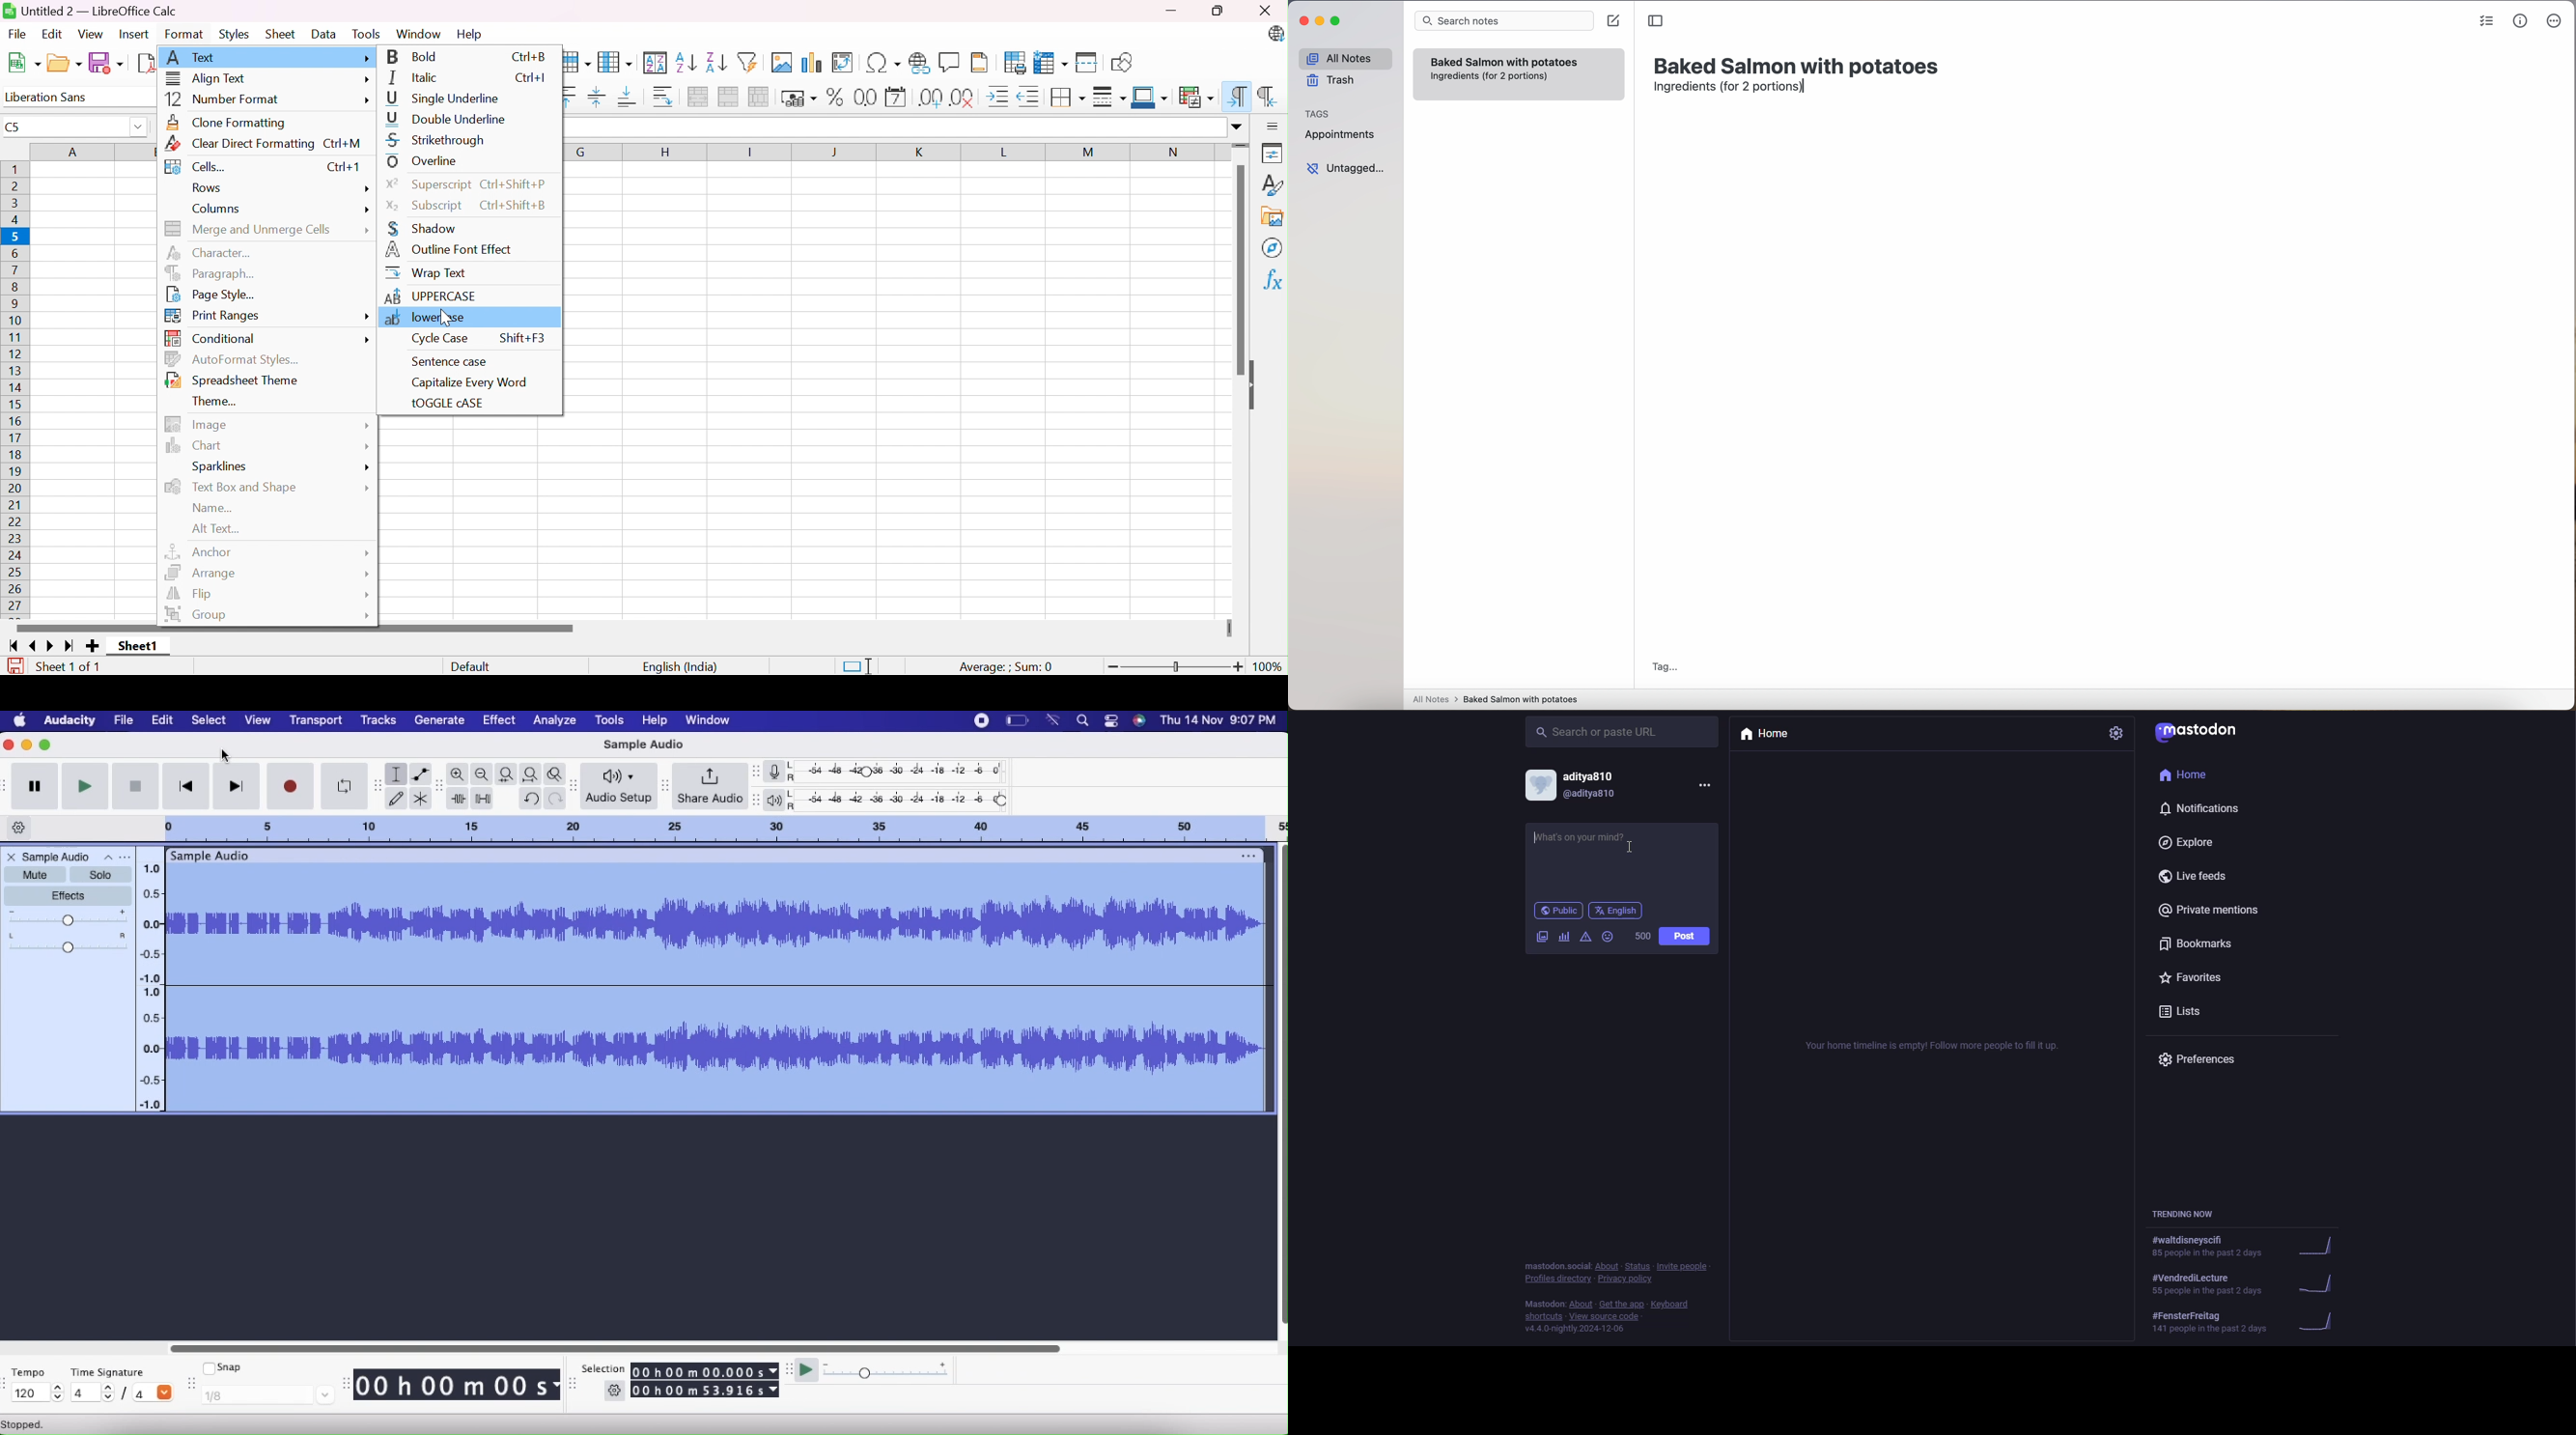  Describe the element at coordinates (448, 118) in the screenshot. I see `Double Underline` at that location.